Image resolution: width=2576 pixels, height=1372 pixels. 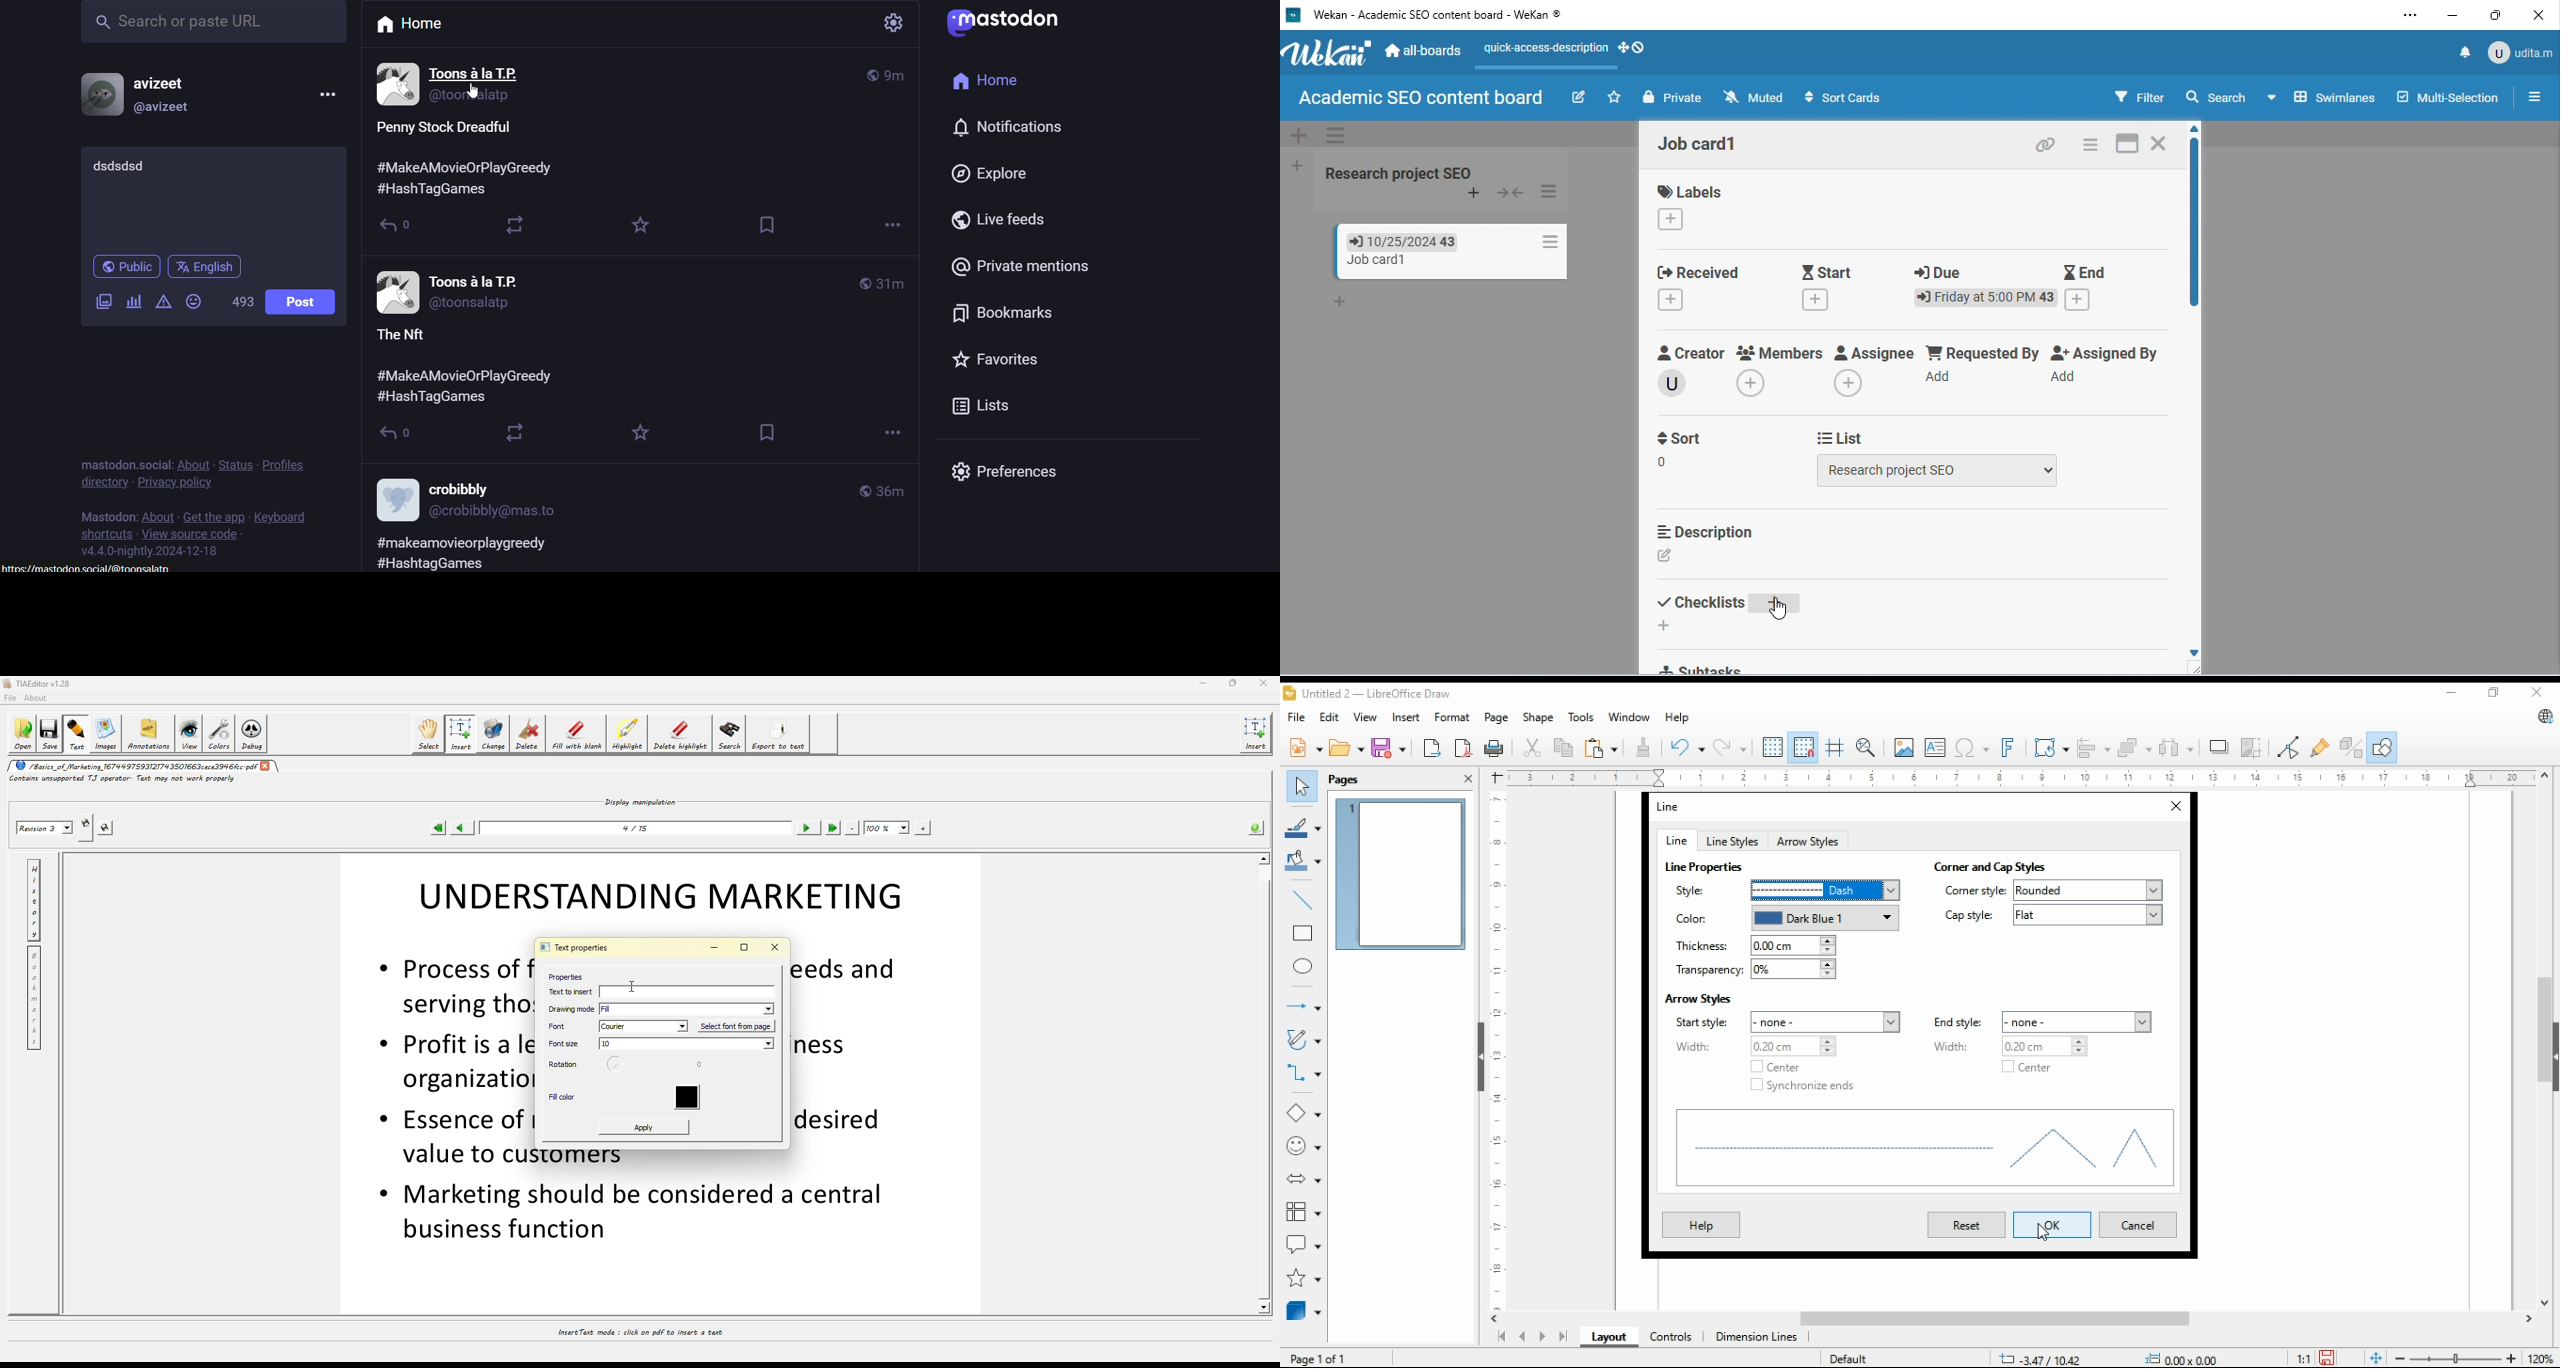 What do you see at coordinates (1675, 840) in the screenshot?
I see `line` at bounding box center [1675, 840].